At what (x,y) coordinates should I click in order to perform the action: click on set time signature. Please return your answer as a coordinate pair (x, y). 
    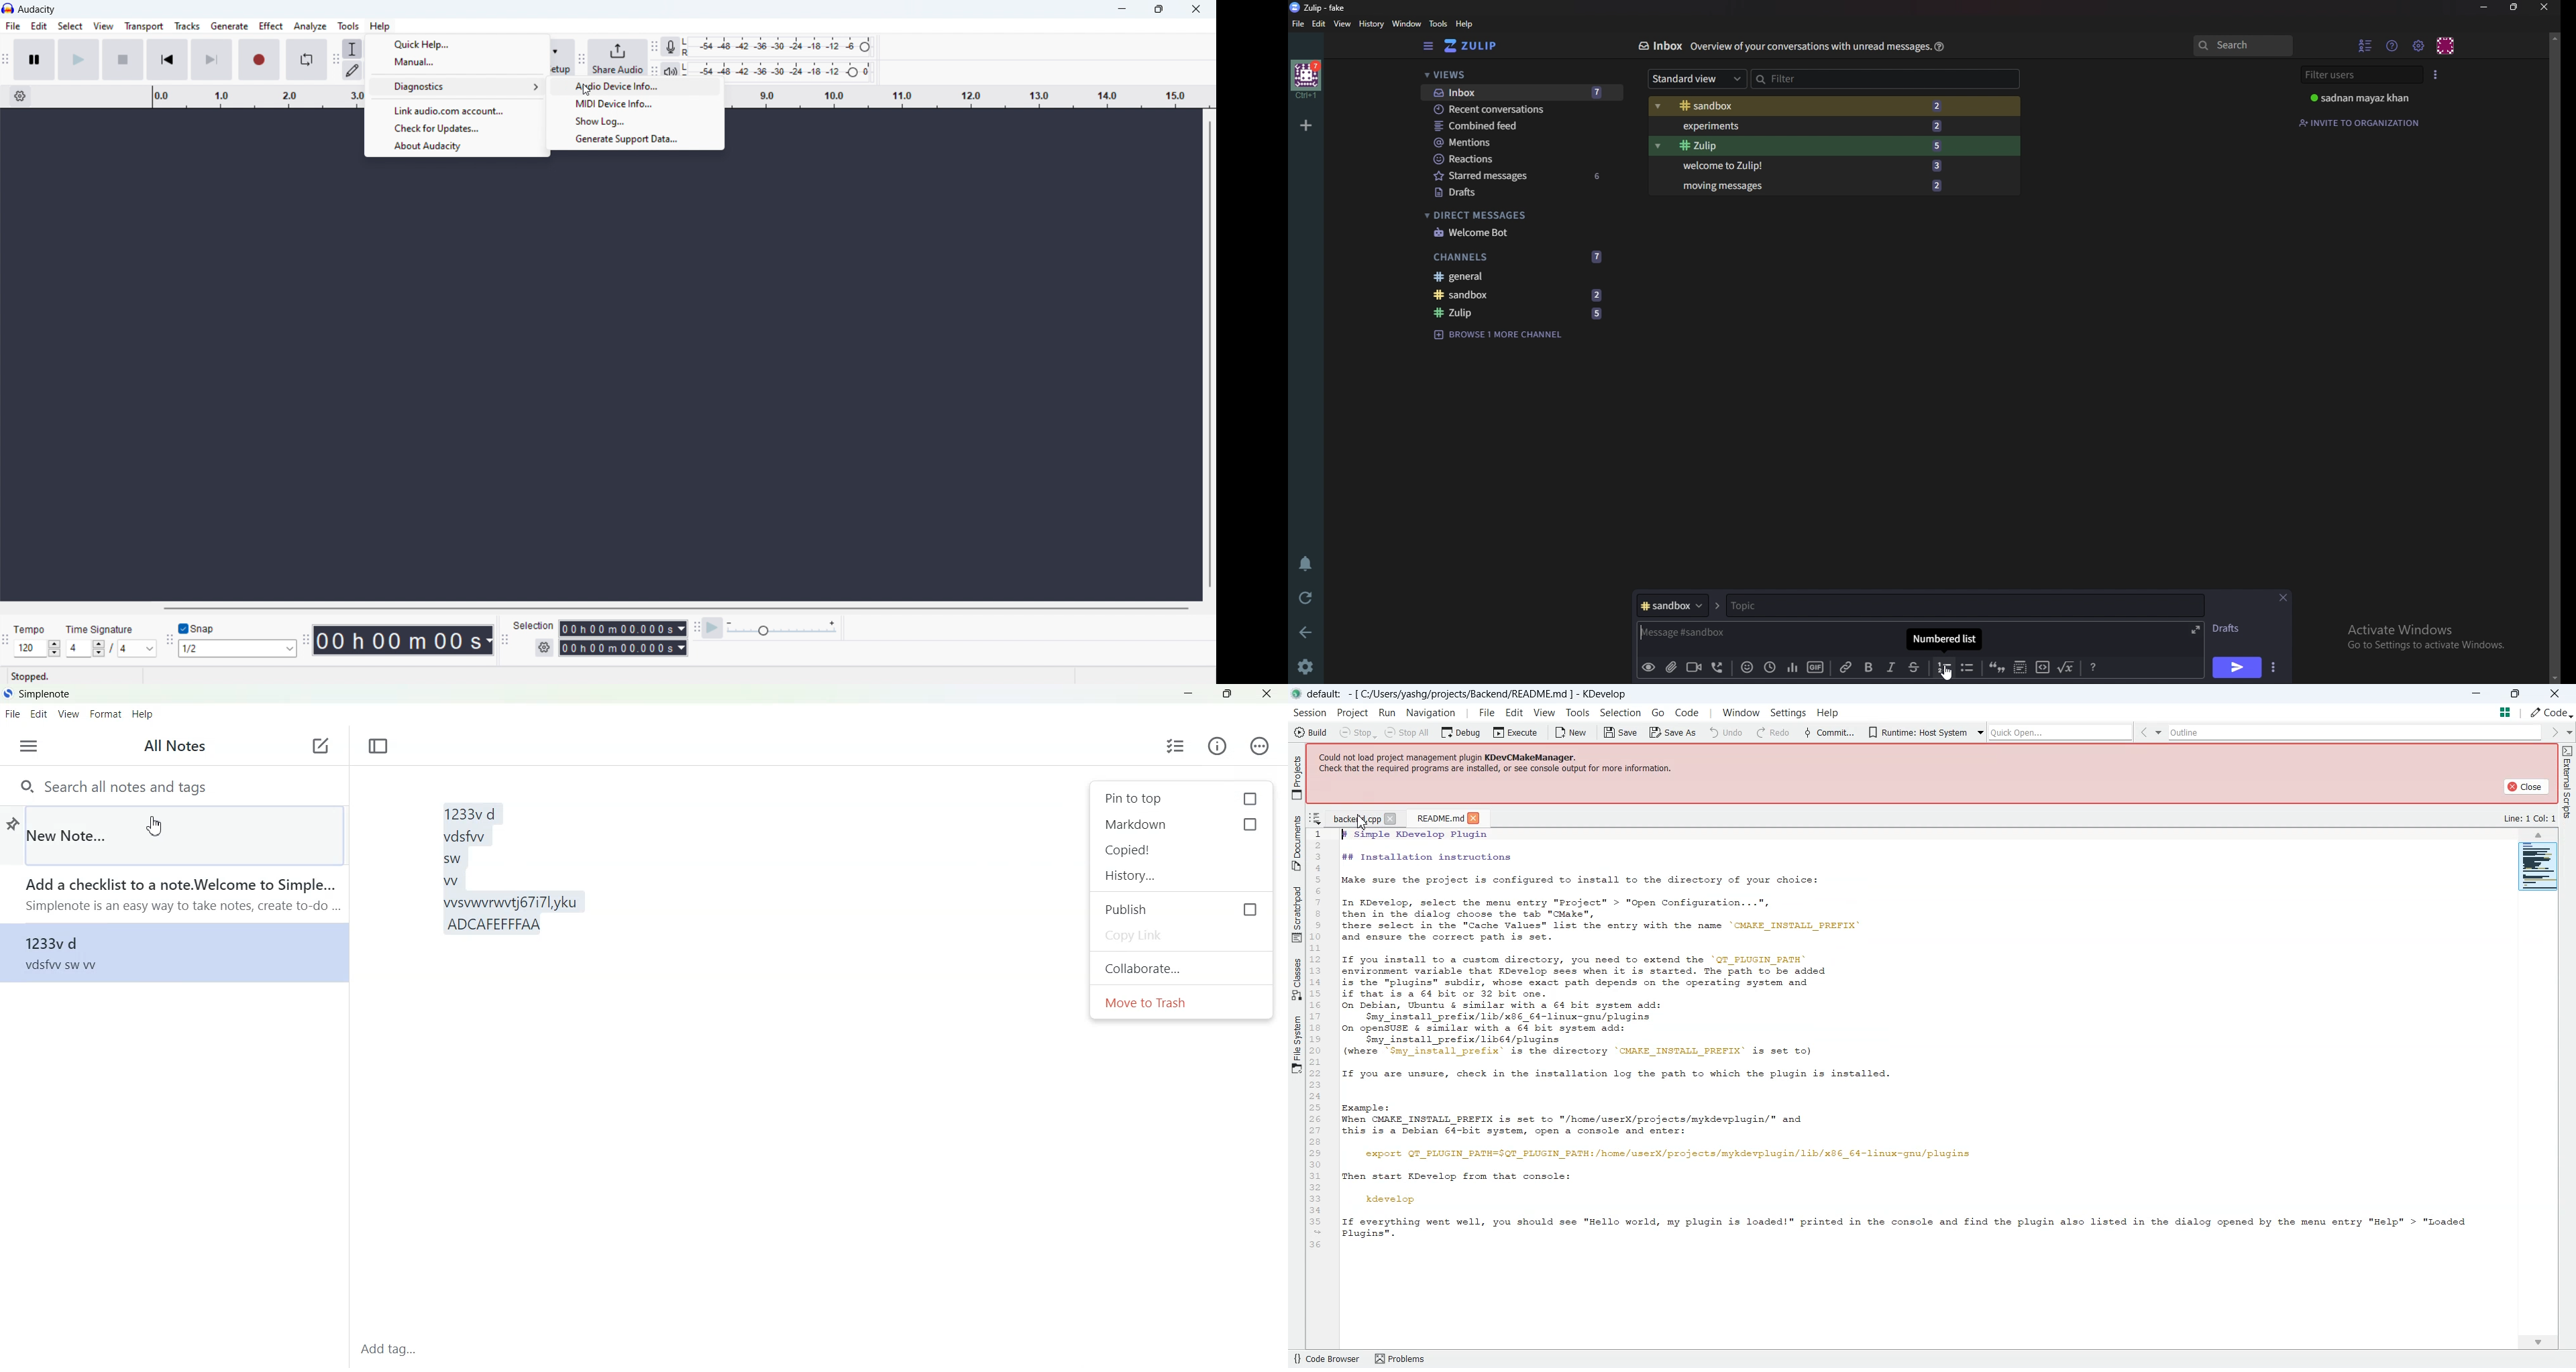
    Looking at the image, I should click on (108, 649).